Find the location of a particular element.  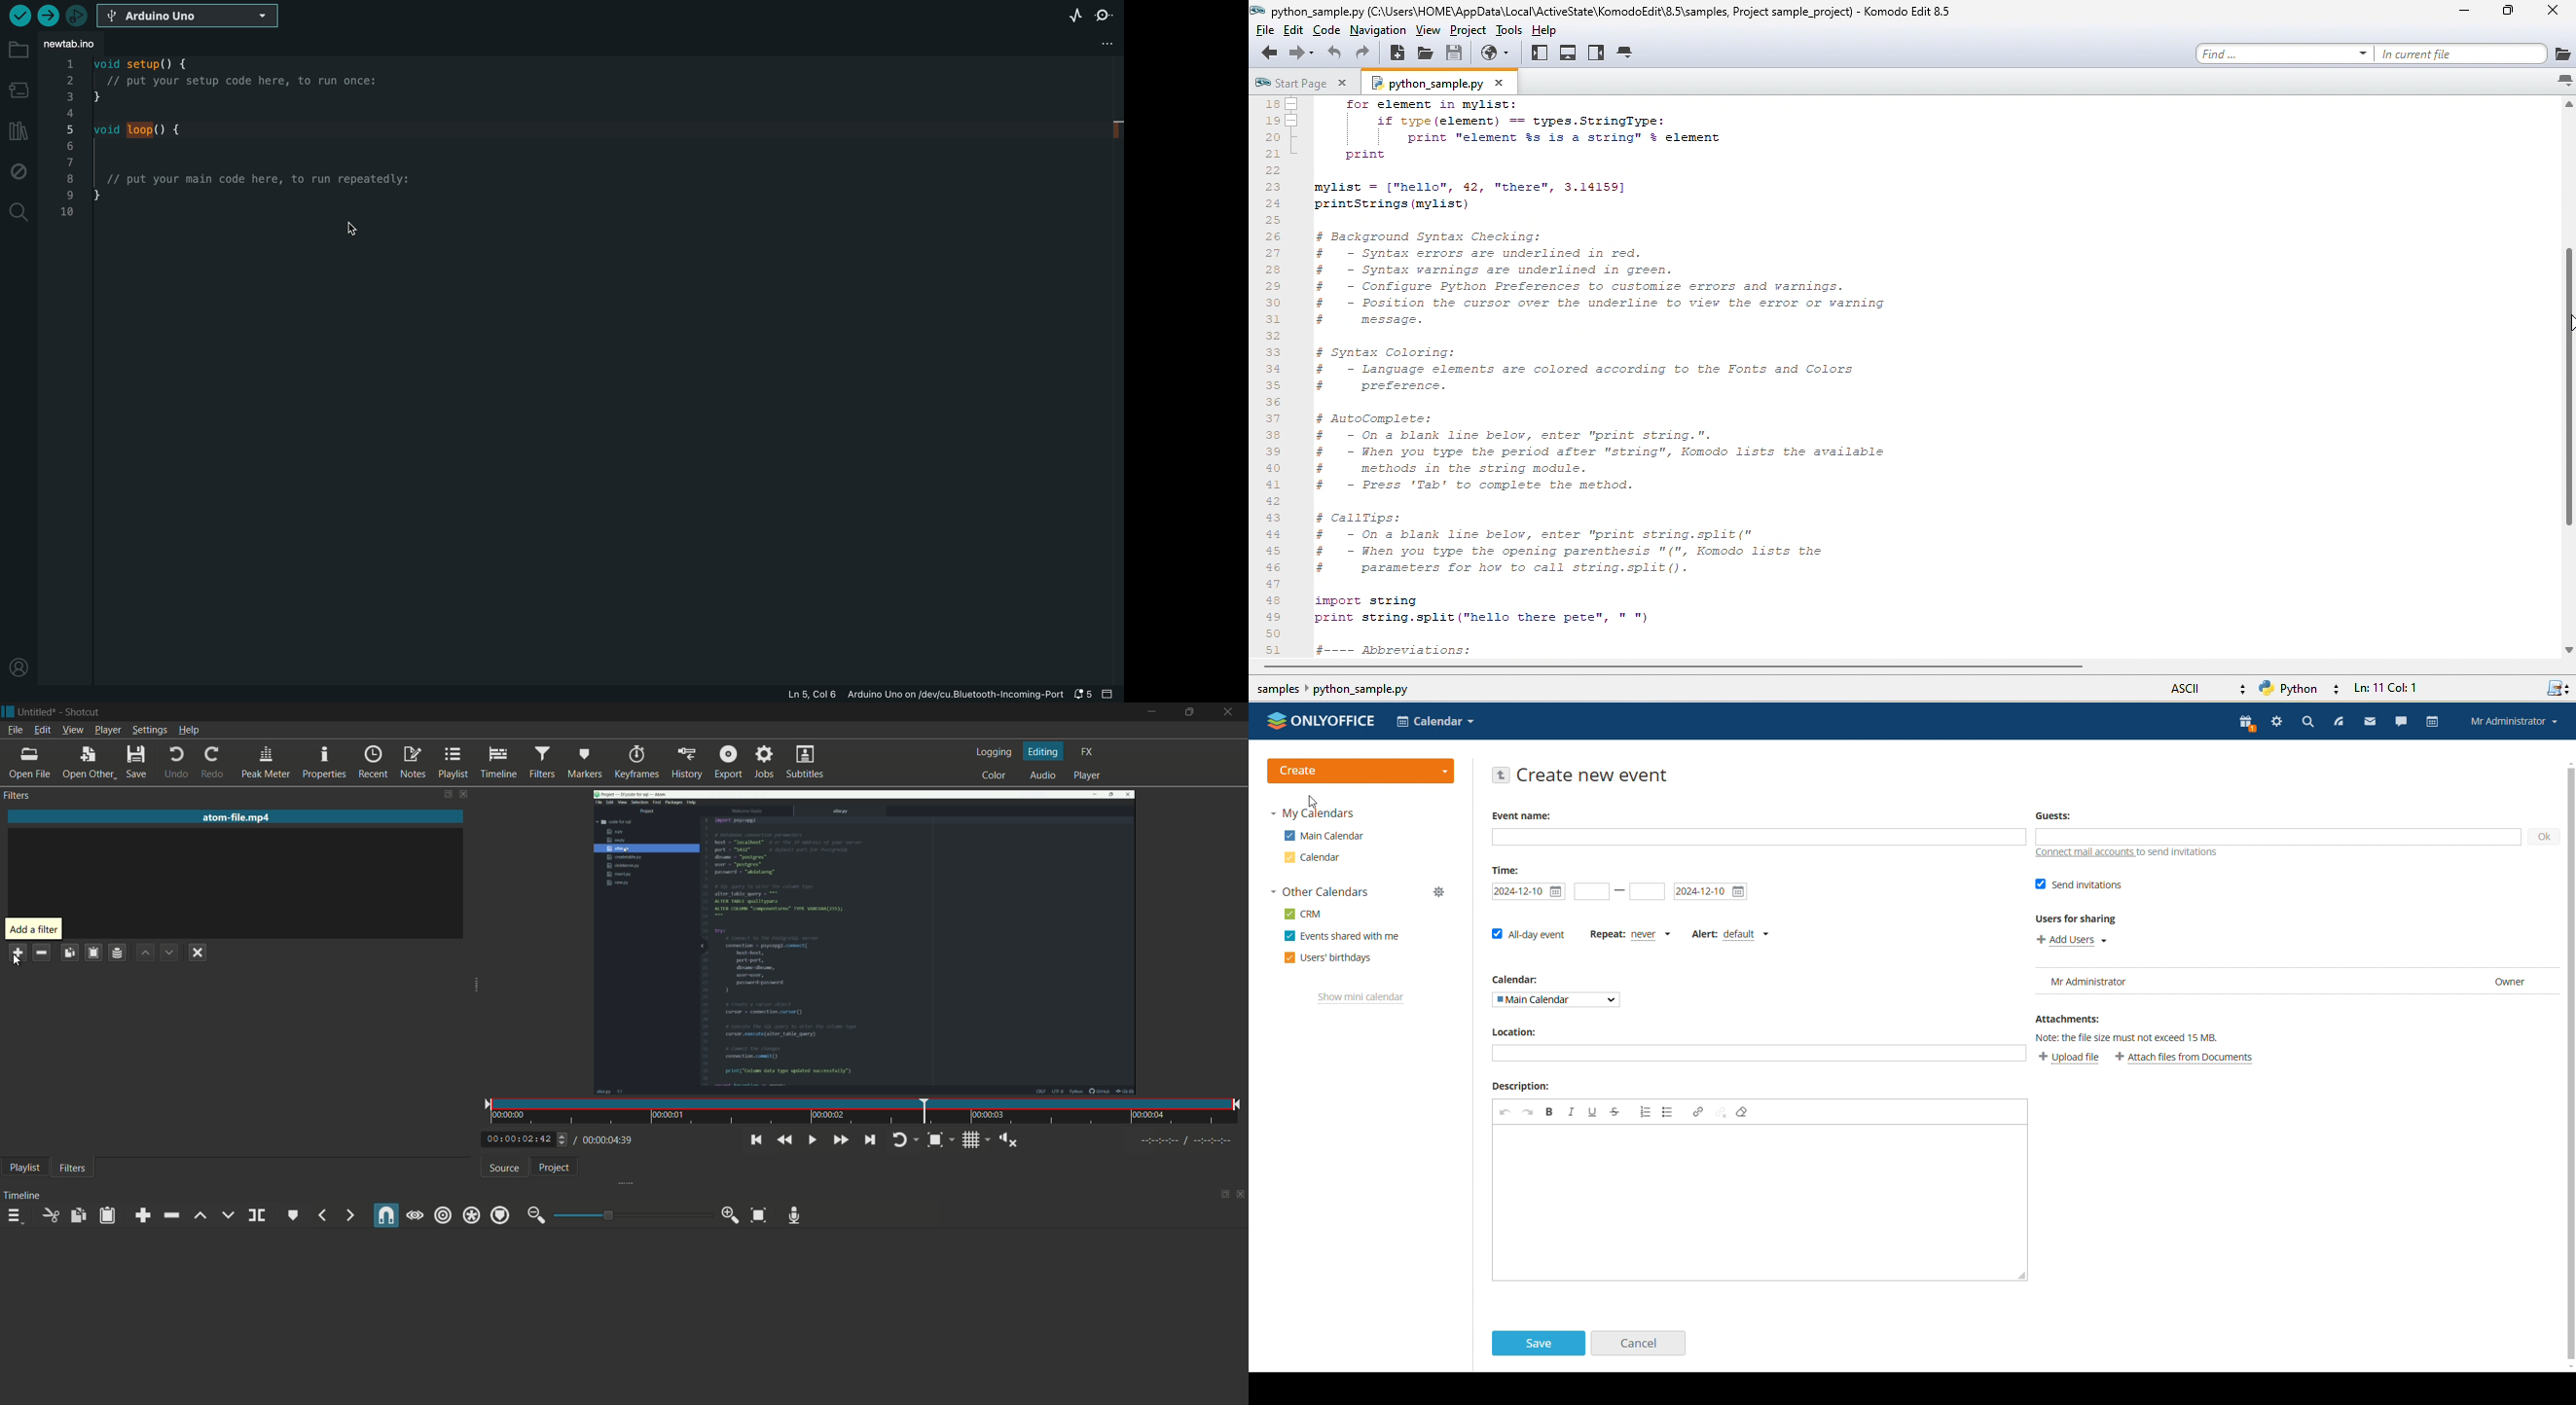

player is located at coordinates (1088, 776).